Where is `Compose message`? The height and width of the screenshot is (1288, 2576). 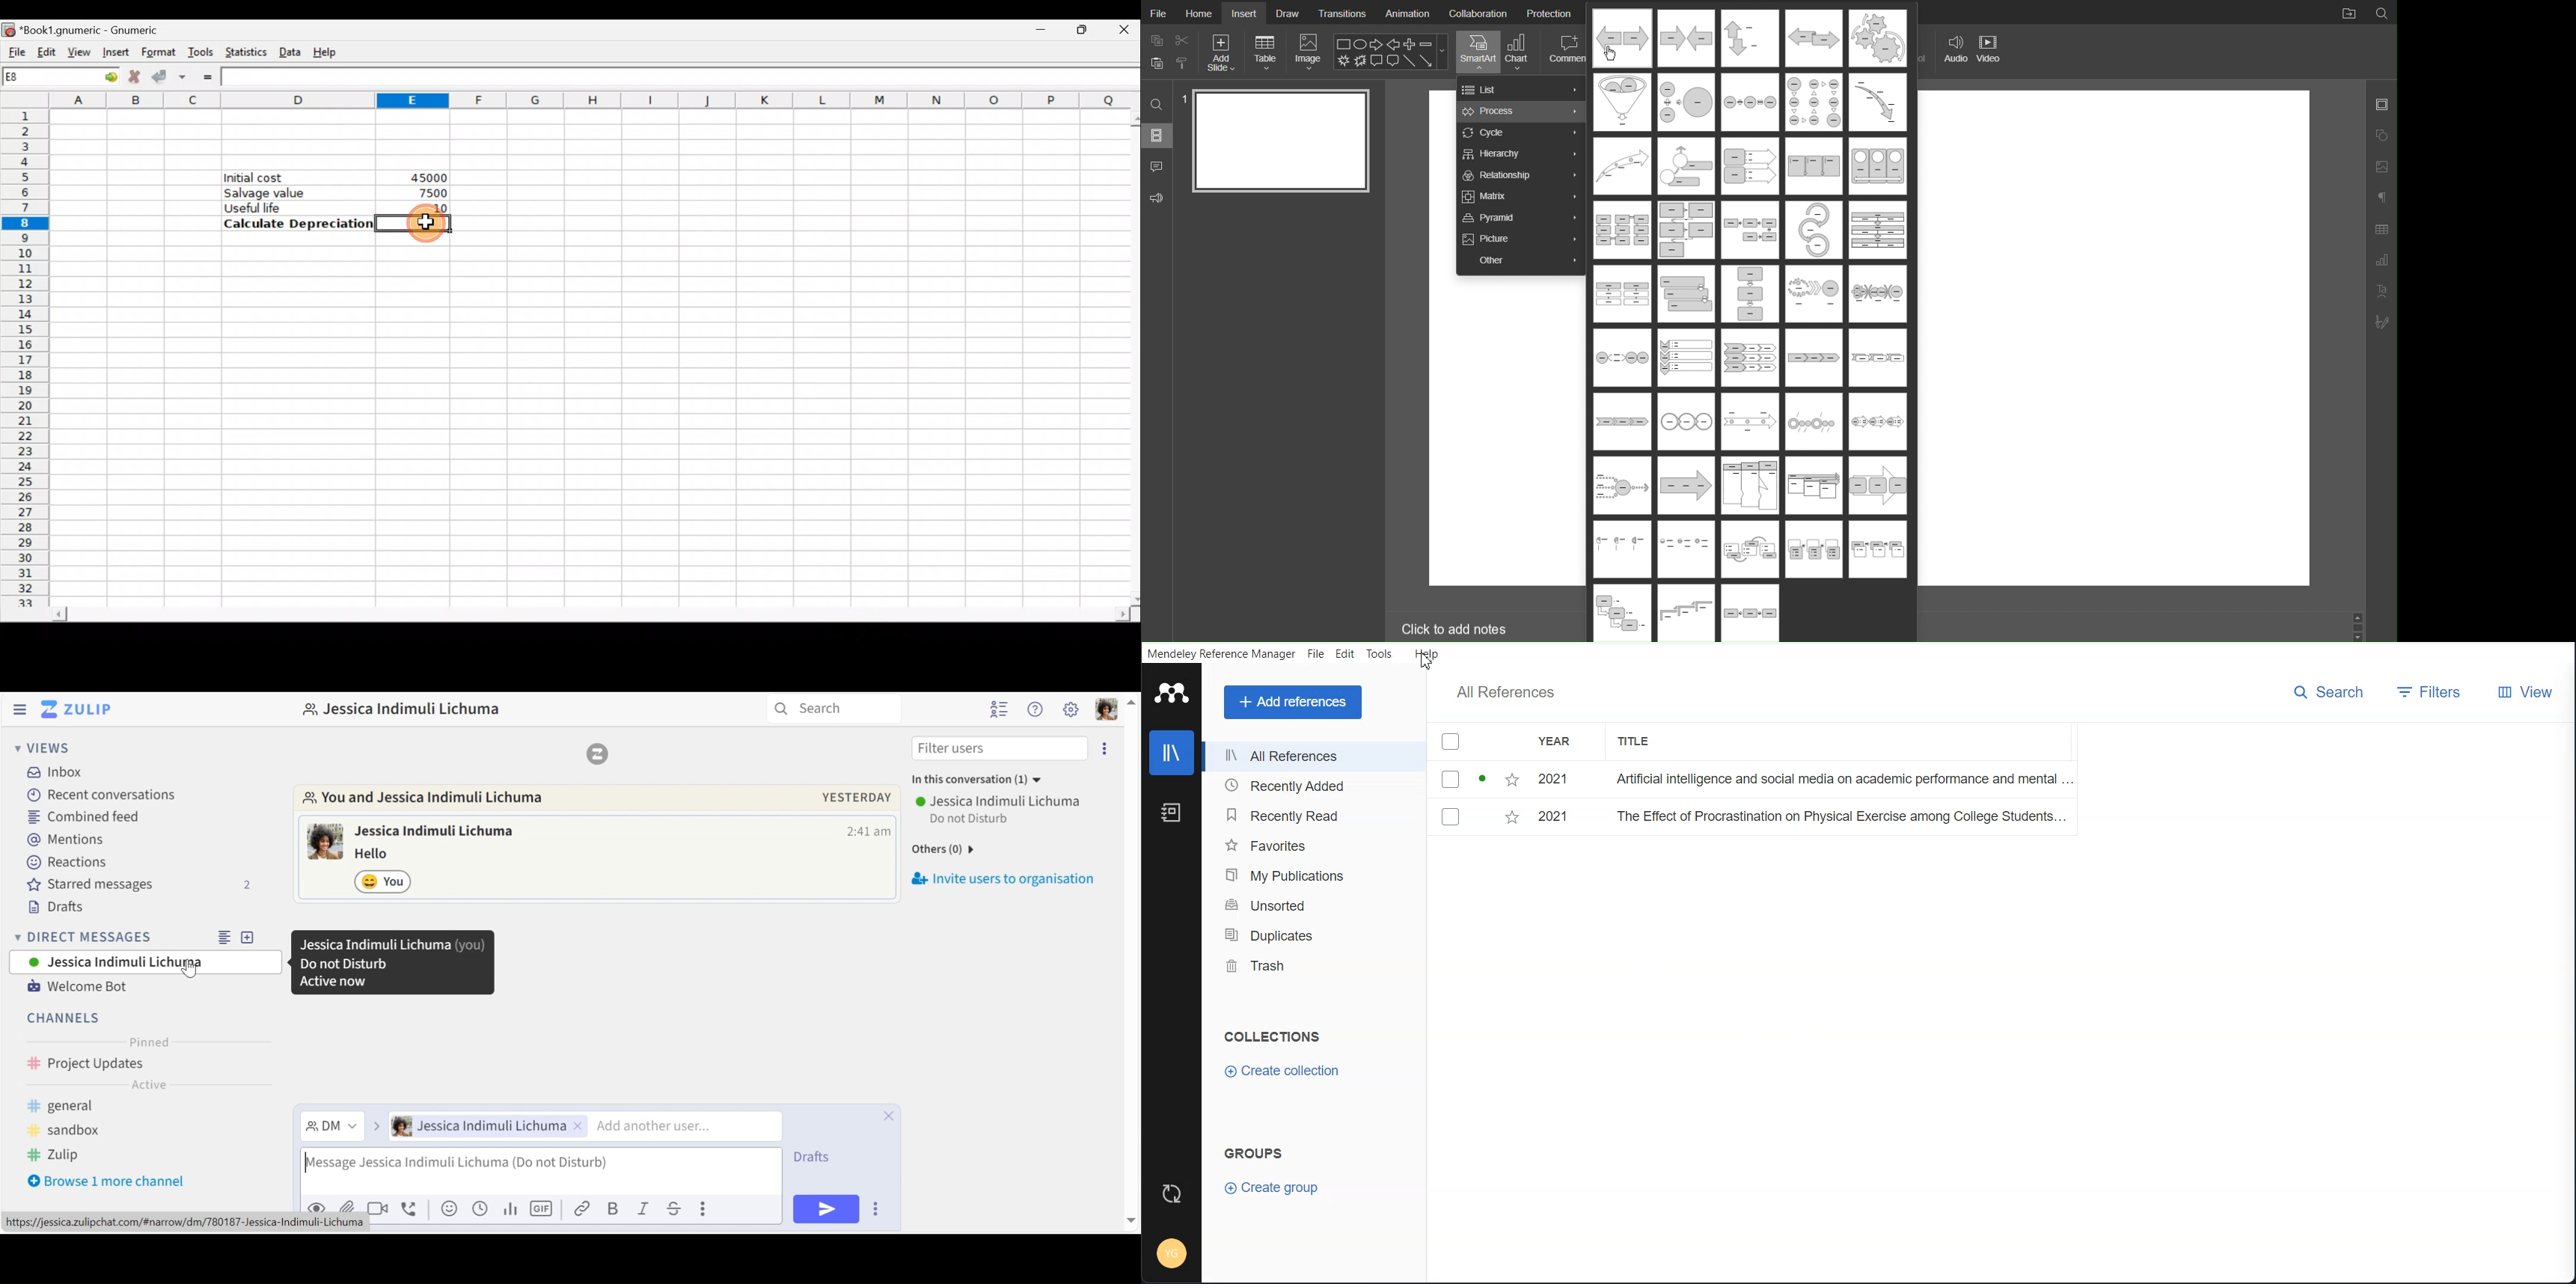
Compose message is located at coordinates (539, 1168).